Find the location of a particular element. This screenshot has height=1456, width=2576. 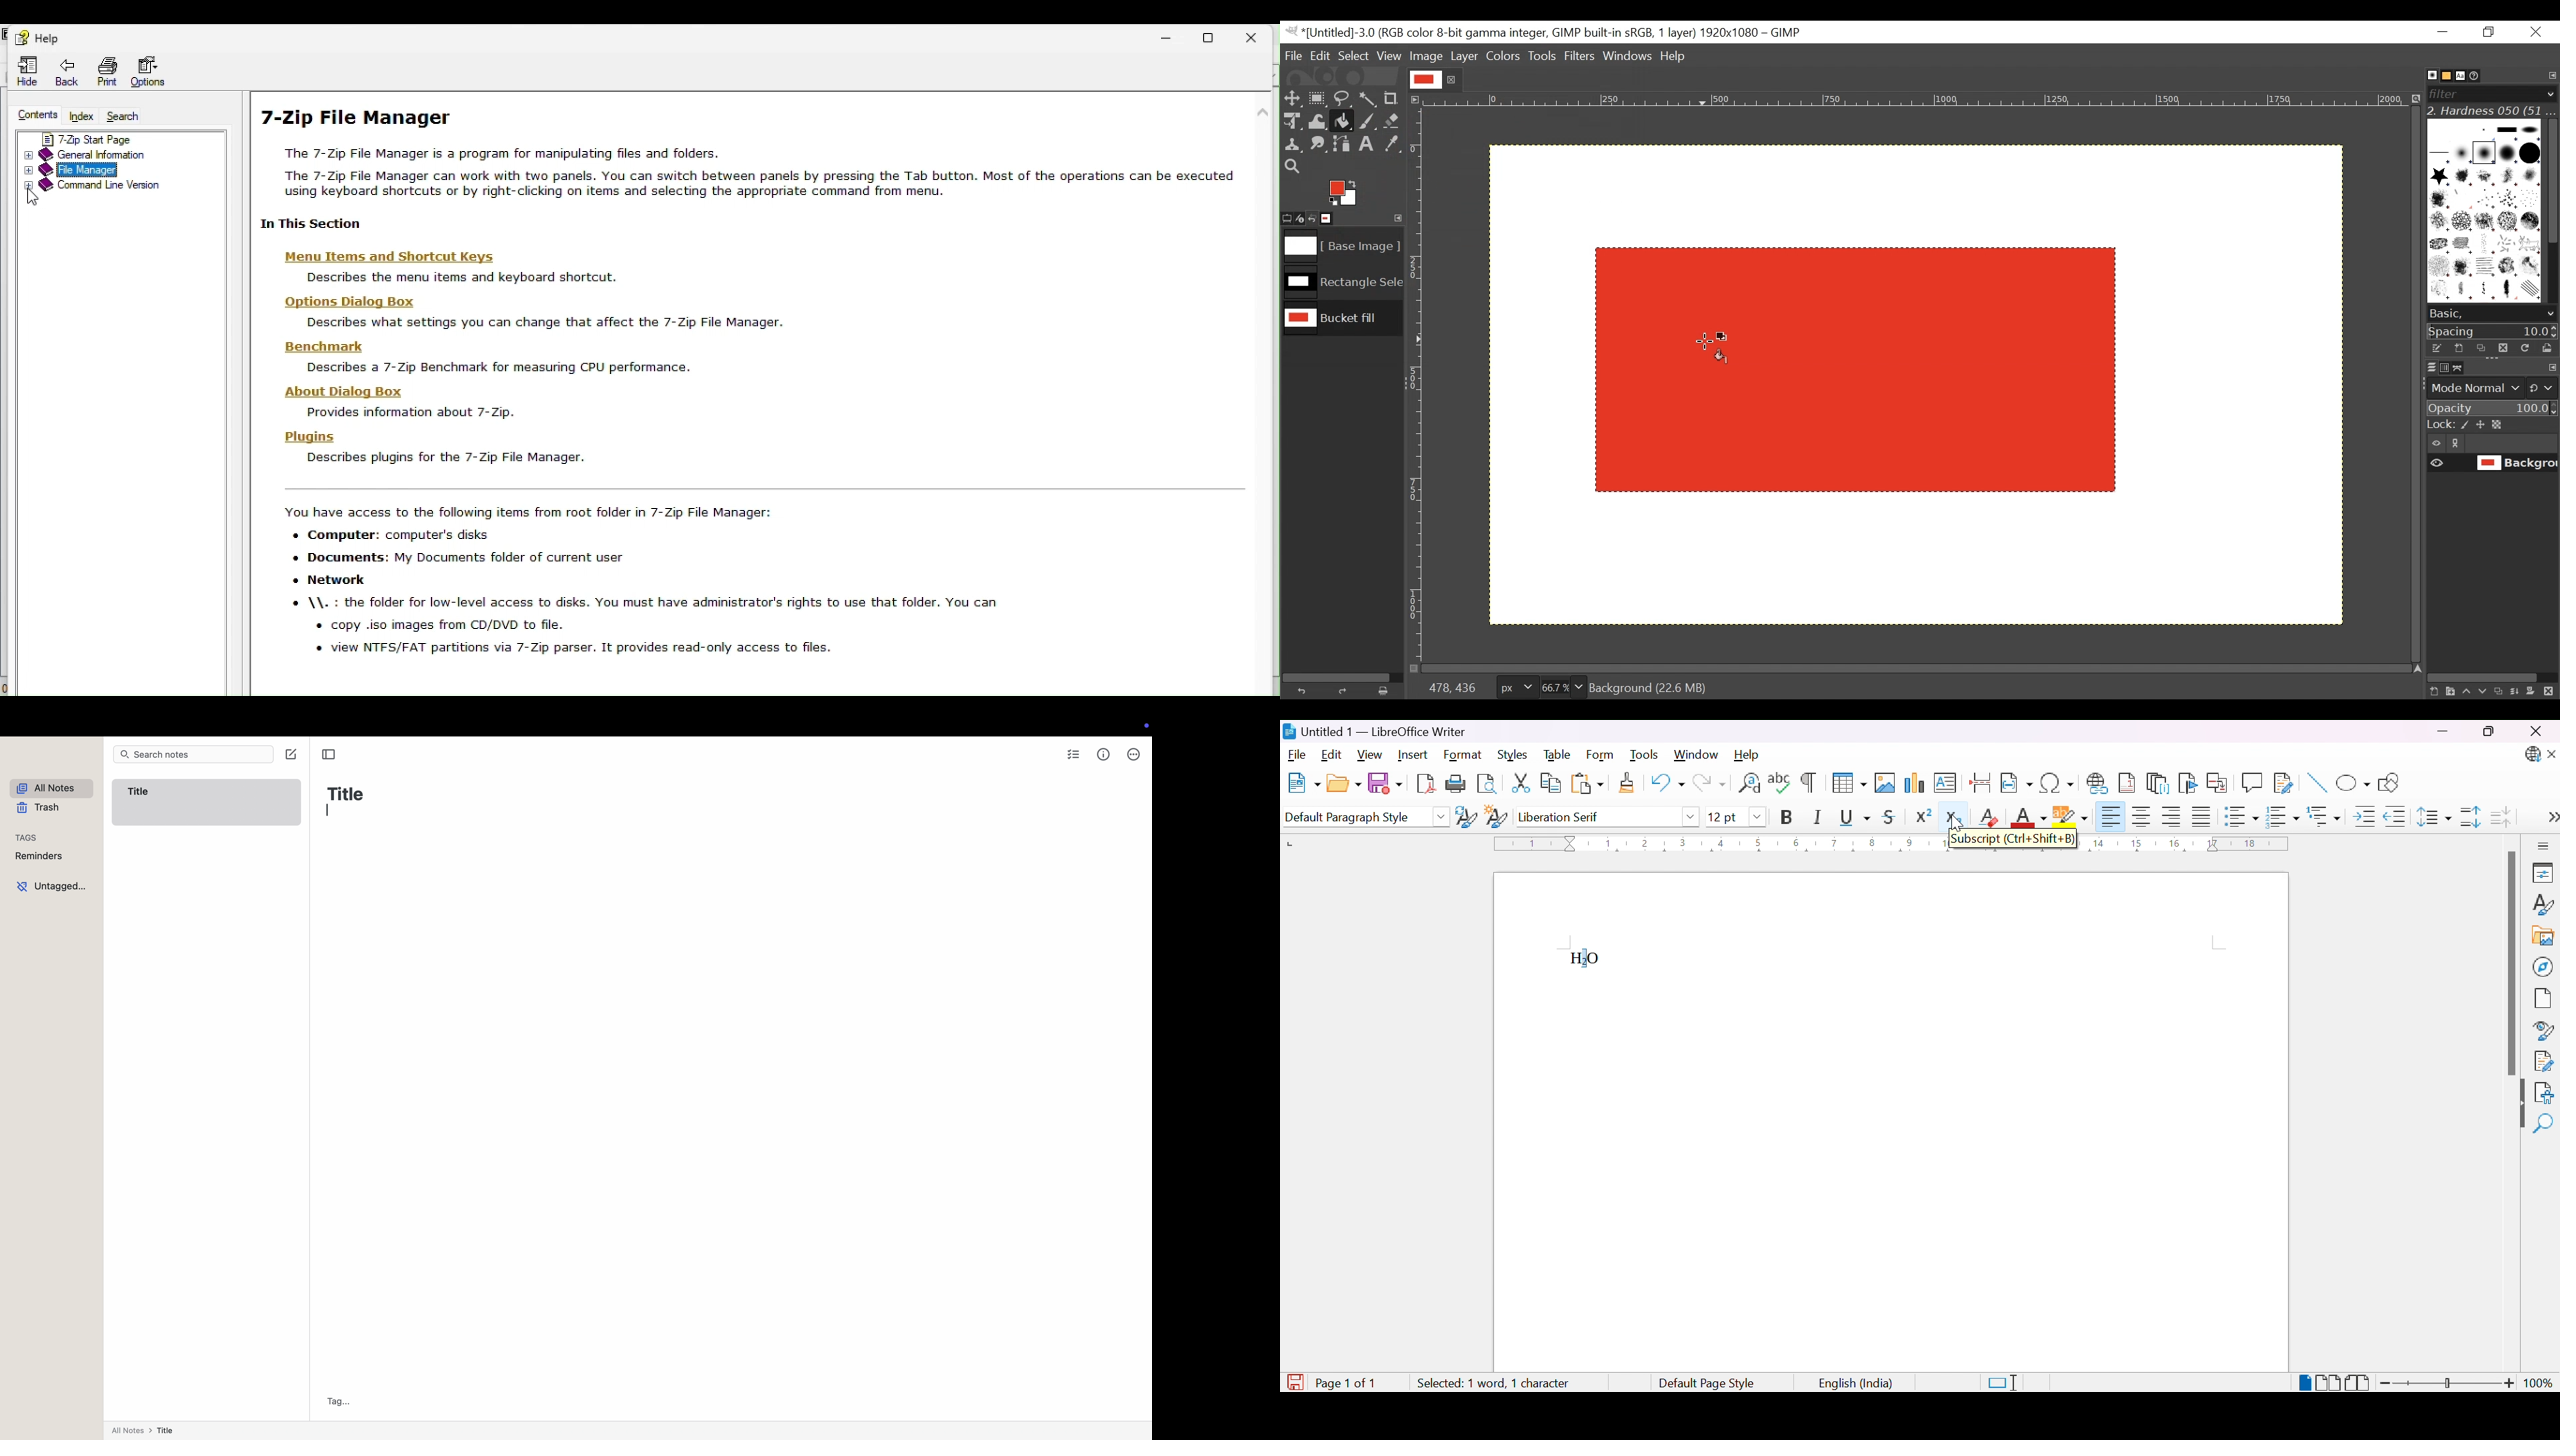

Increase paragraph spacing is located at coordinates (2472, 817).